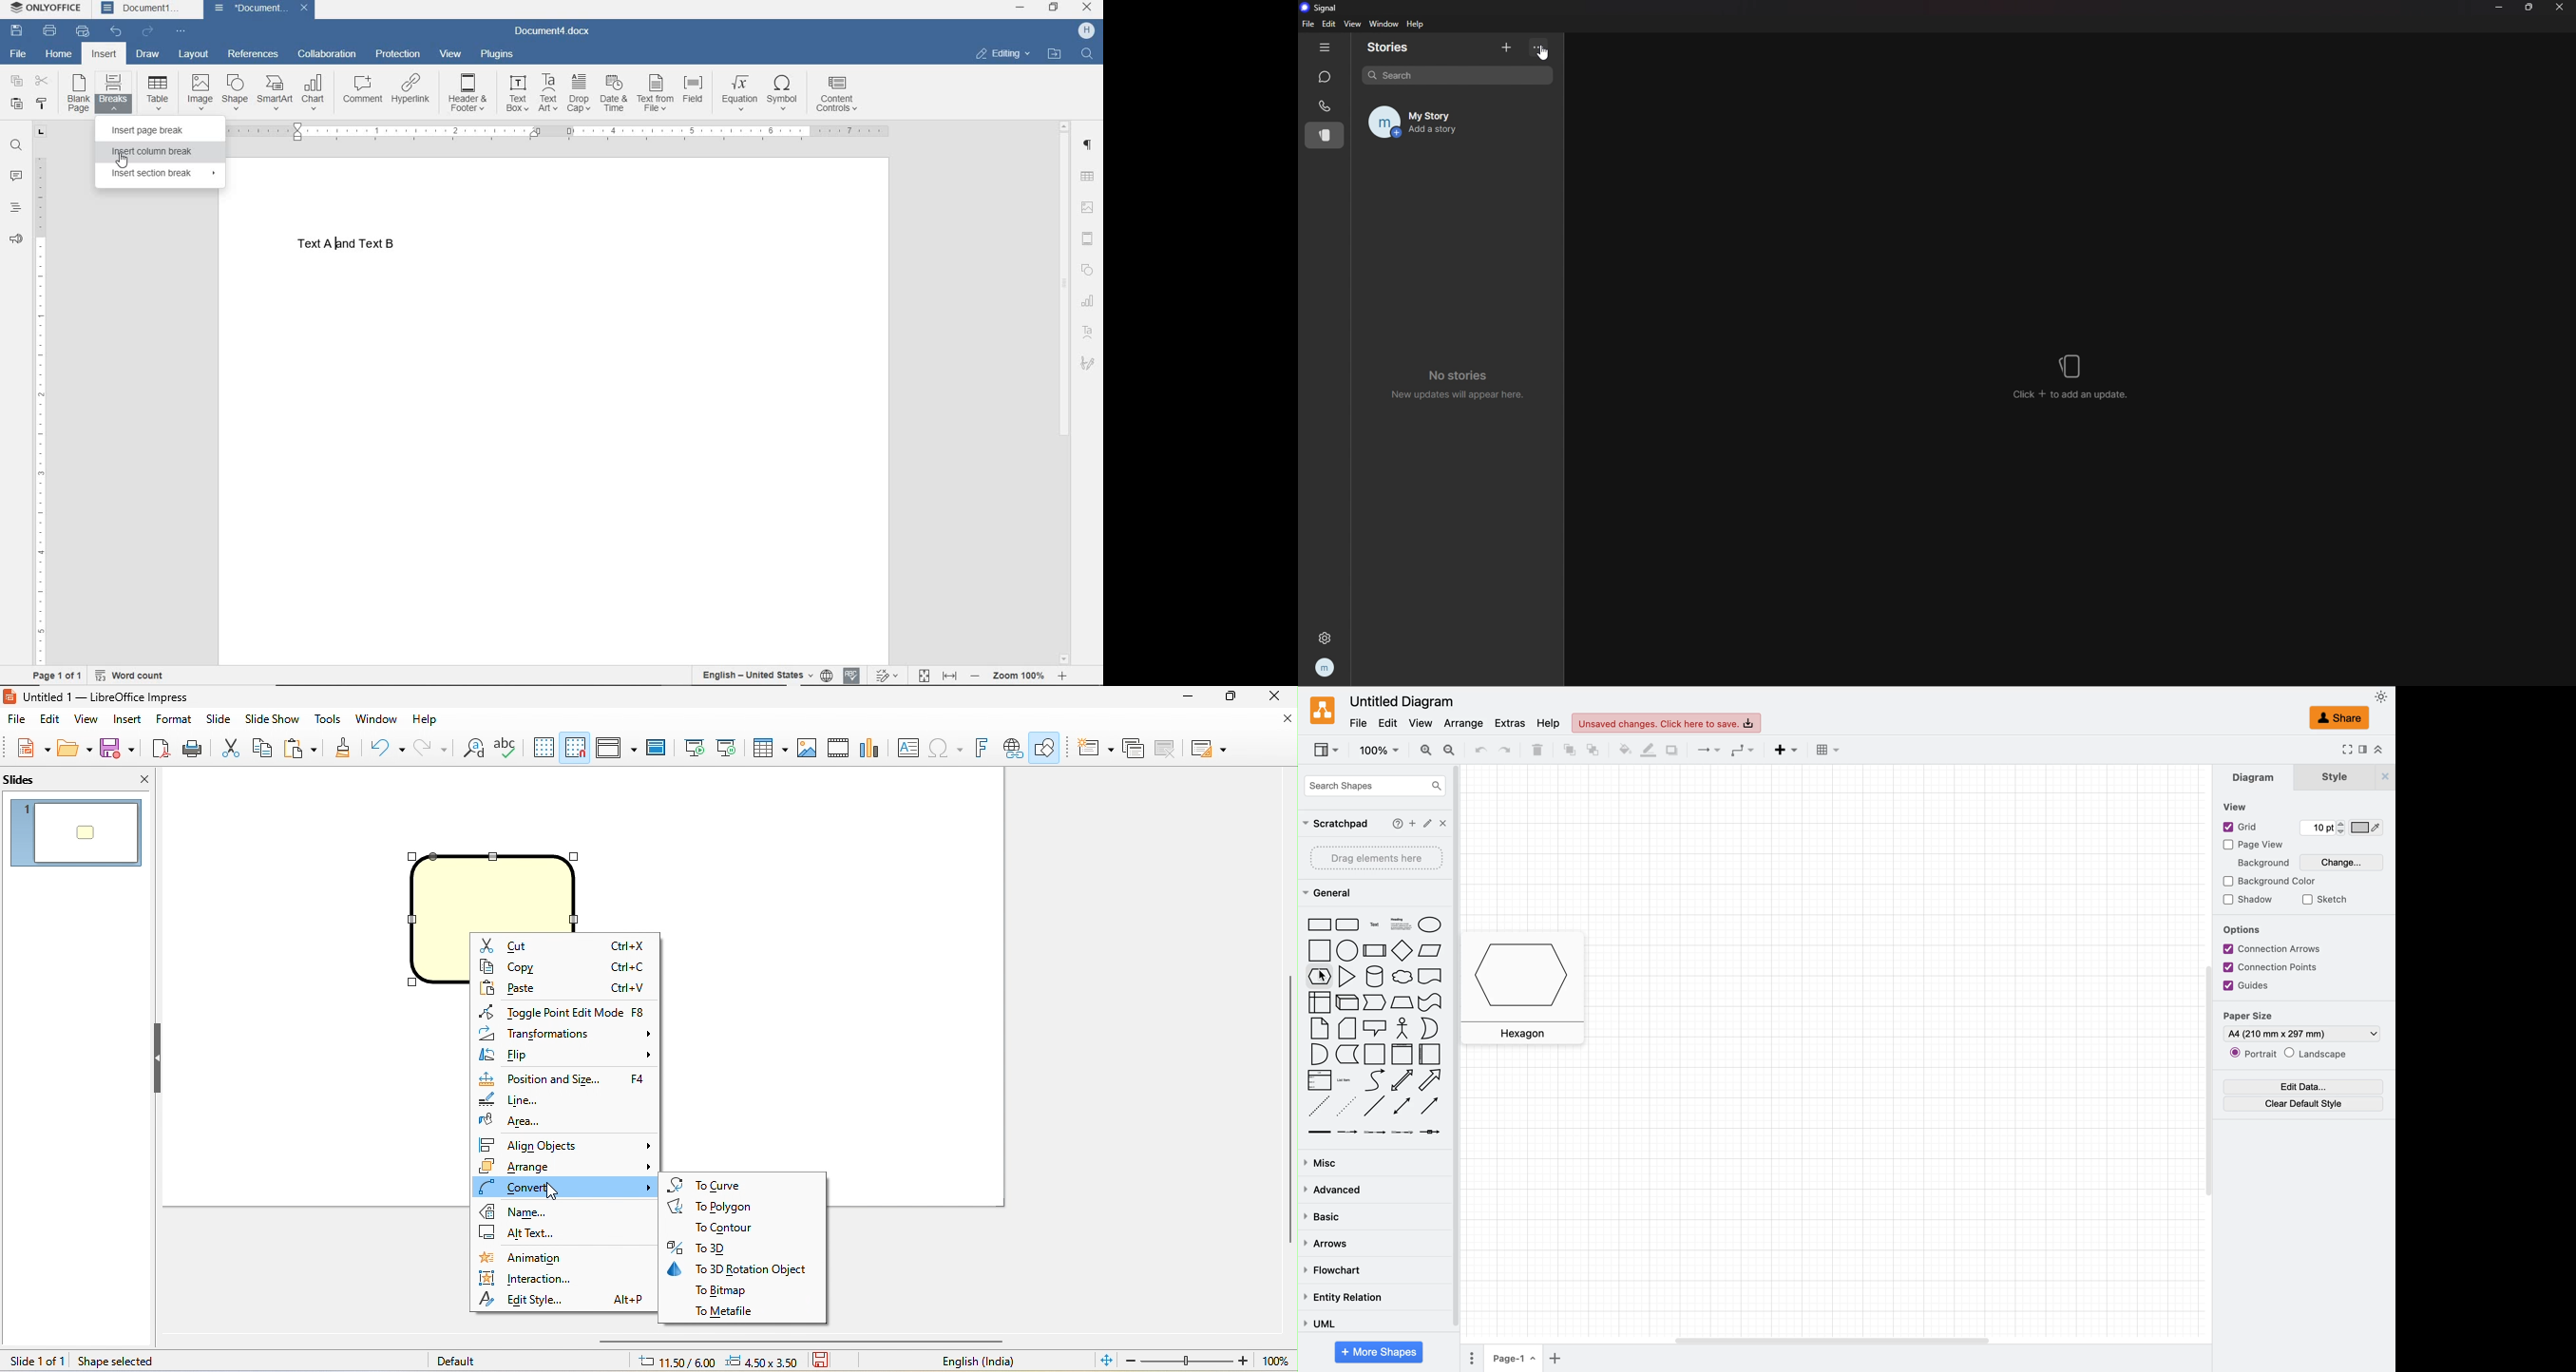 The image size is (2576, 1372). I want to click on page view, so click(2260, 844).